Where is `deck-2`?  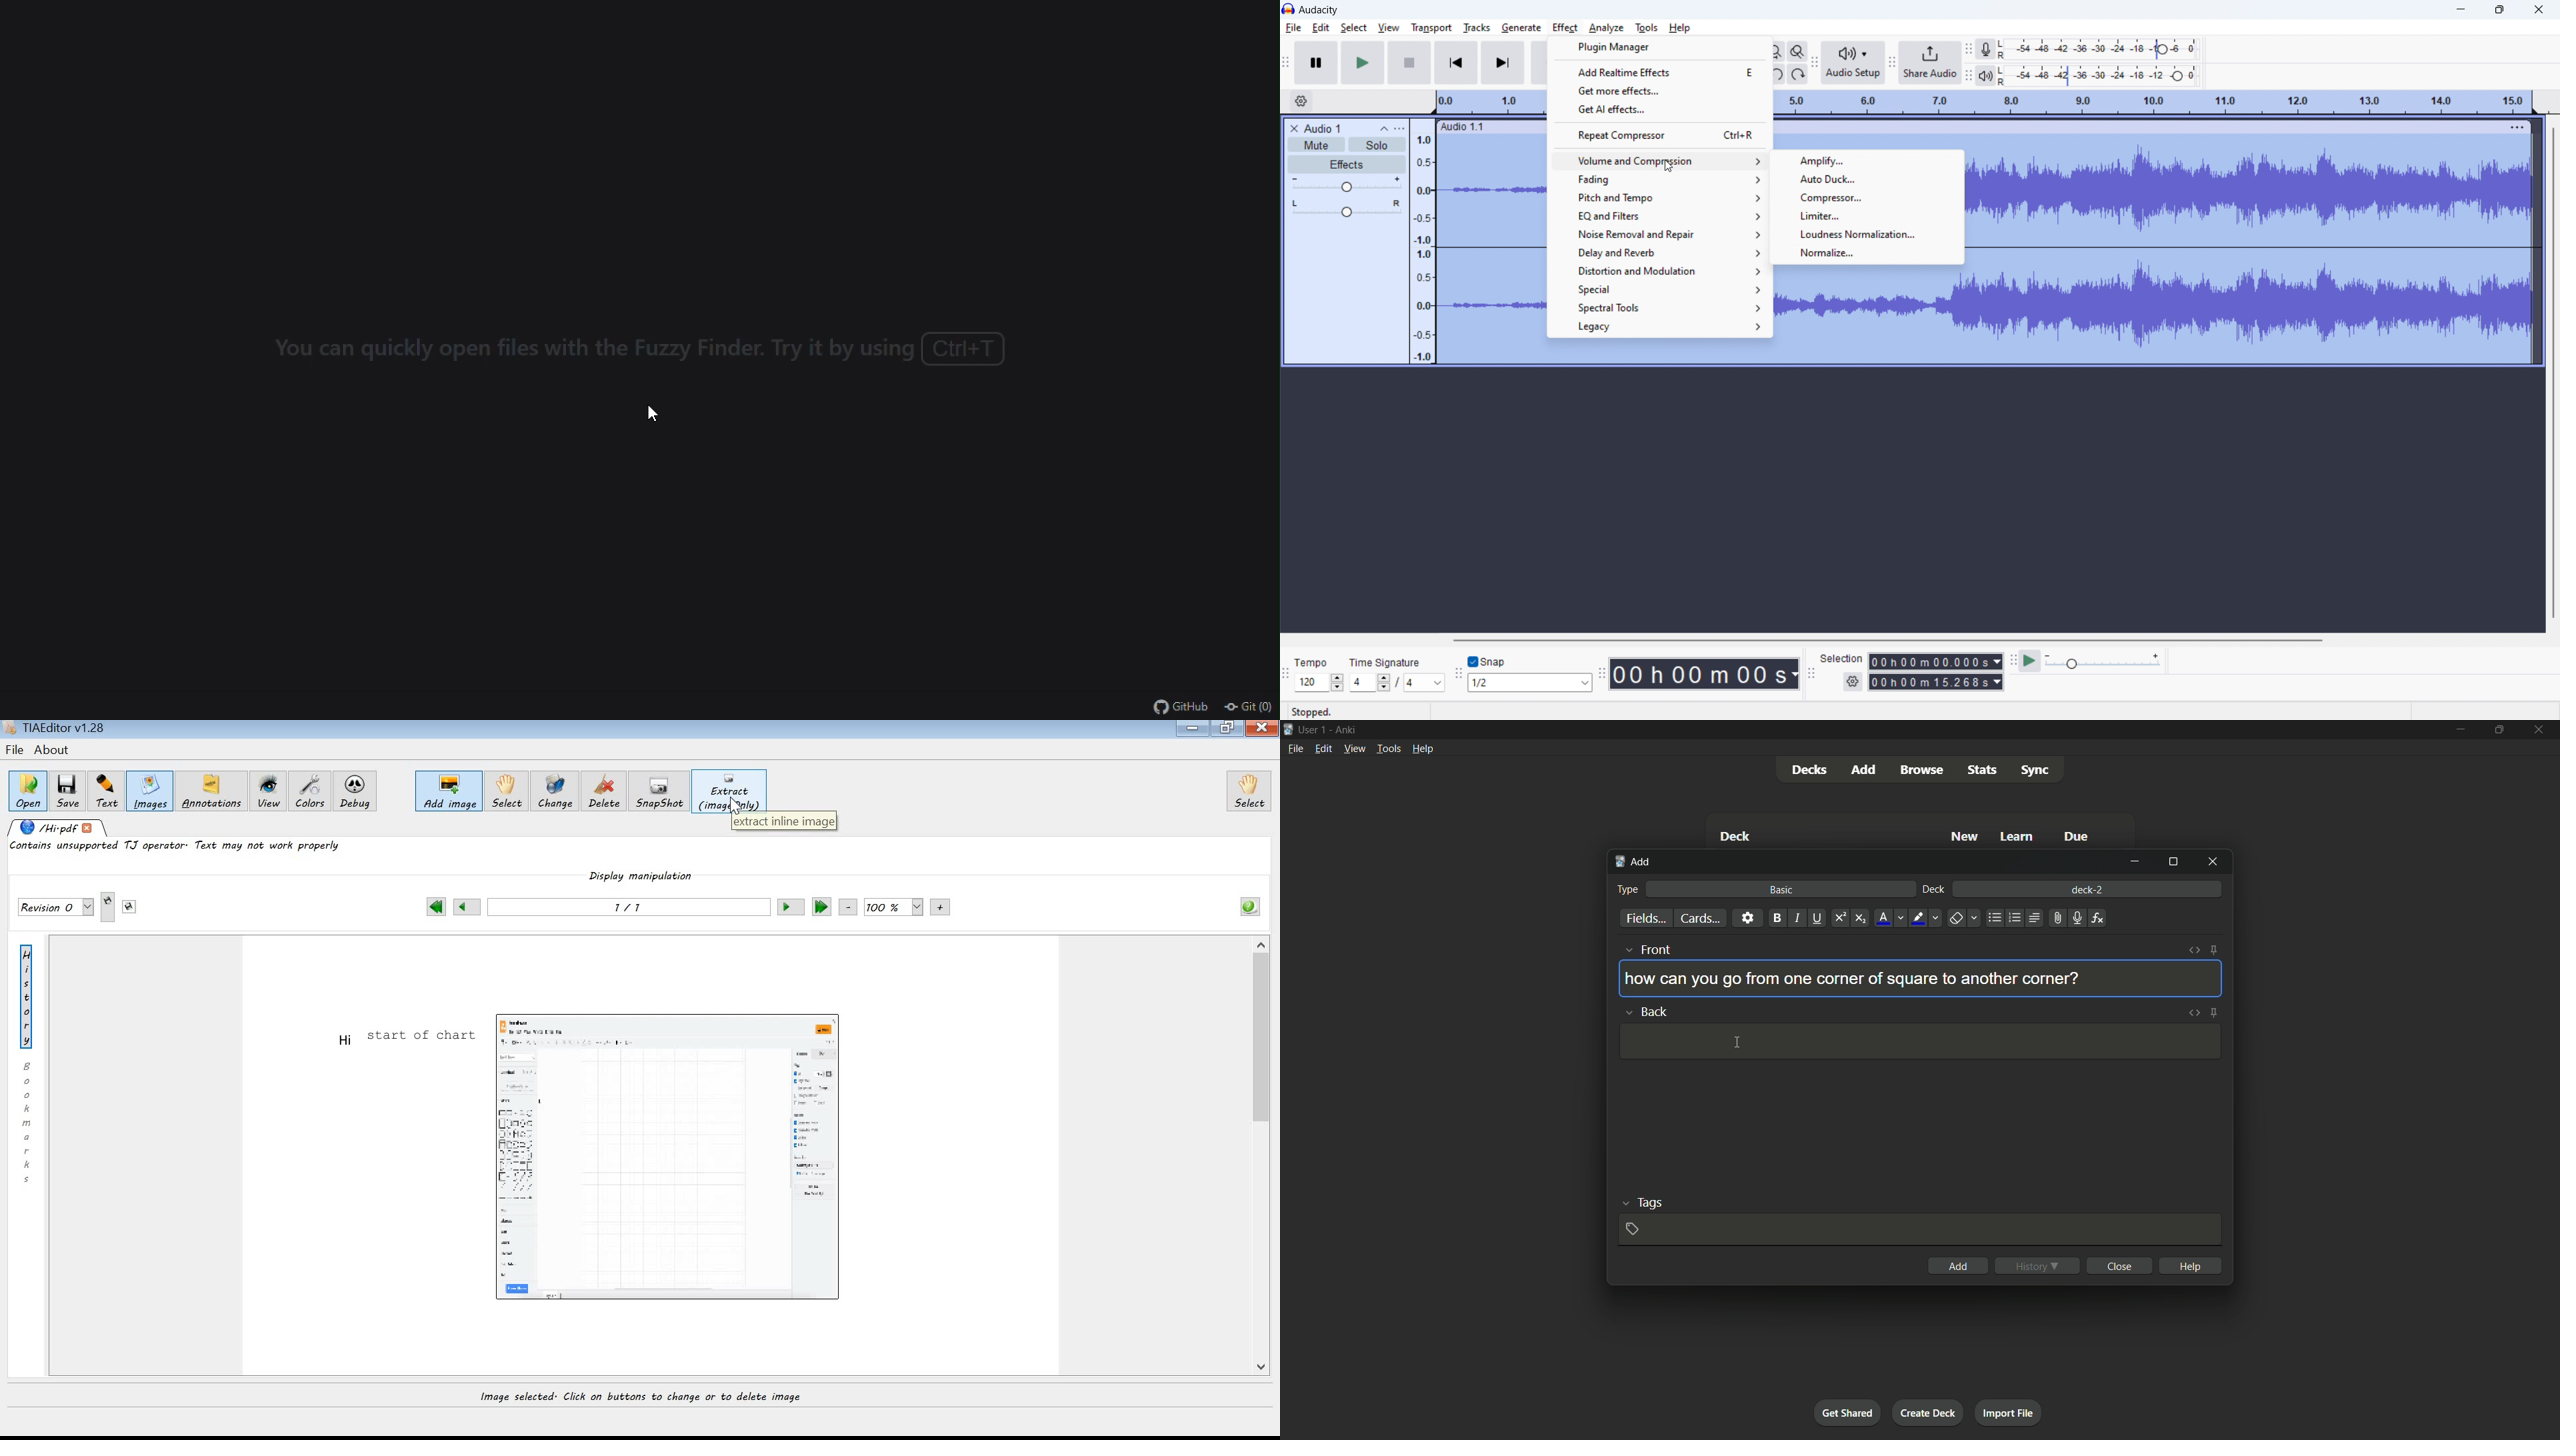 deck-2 is located at coordinates (2087, 888).